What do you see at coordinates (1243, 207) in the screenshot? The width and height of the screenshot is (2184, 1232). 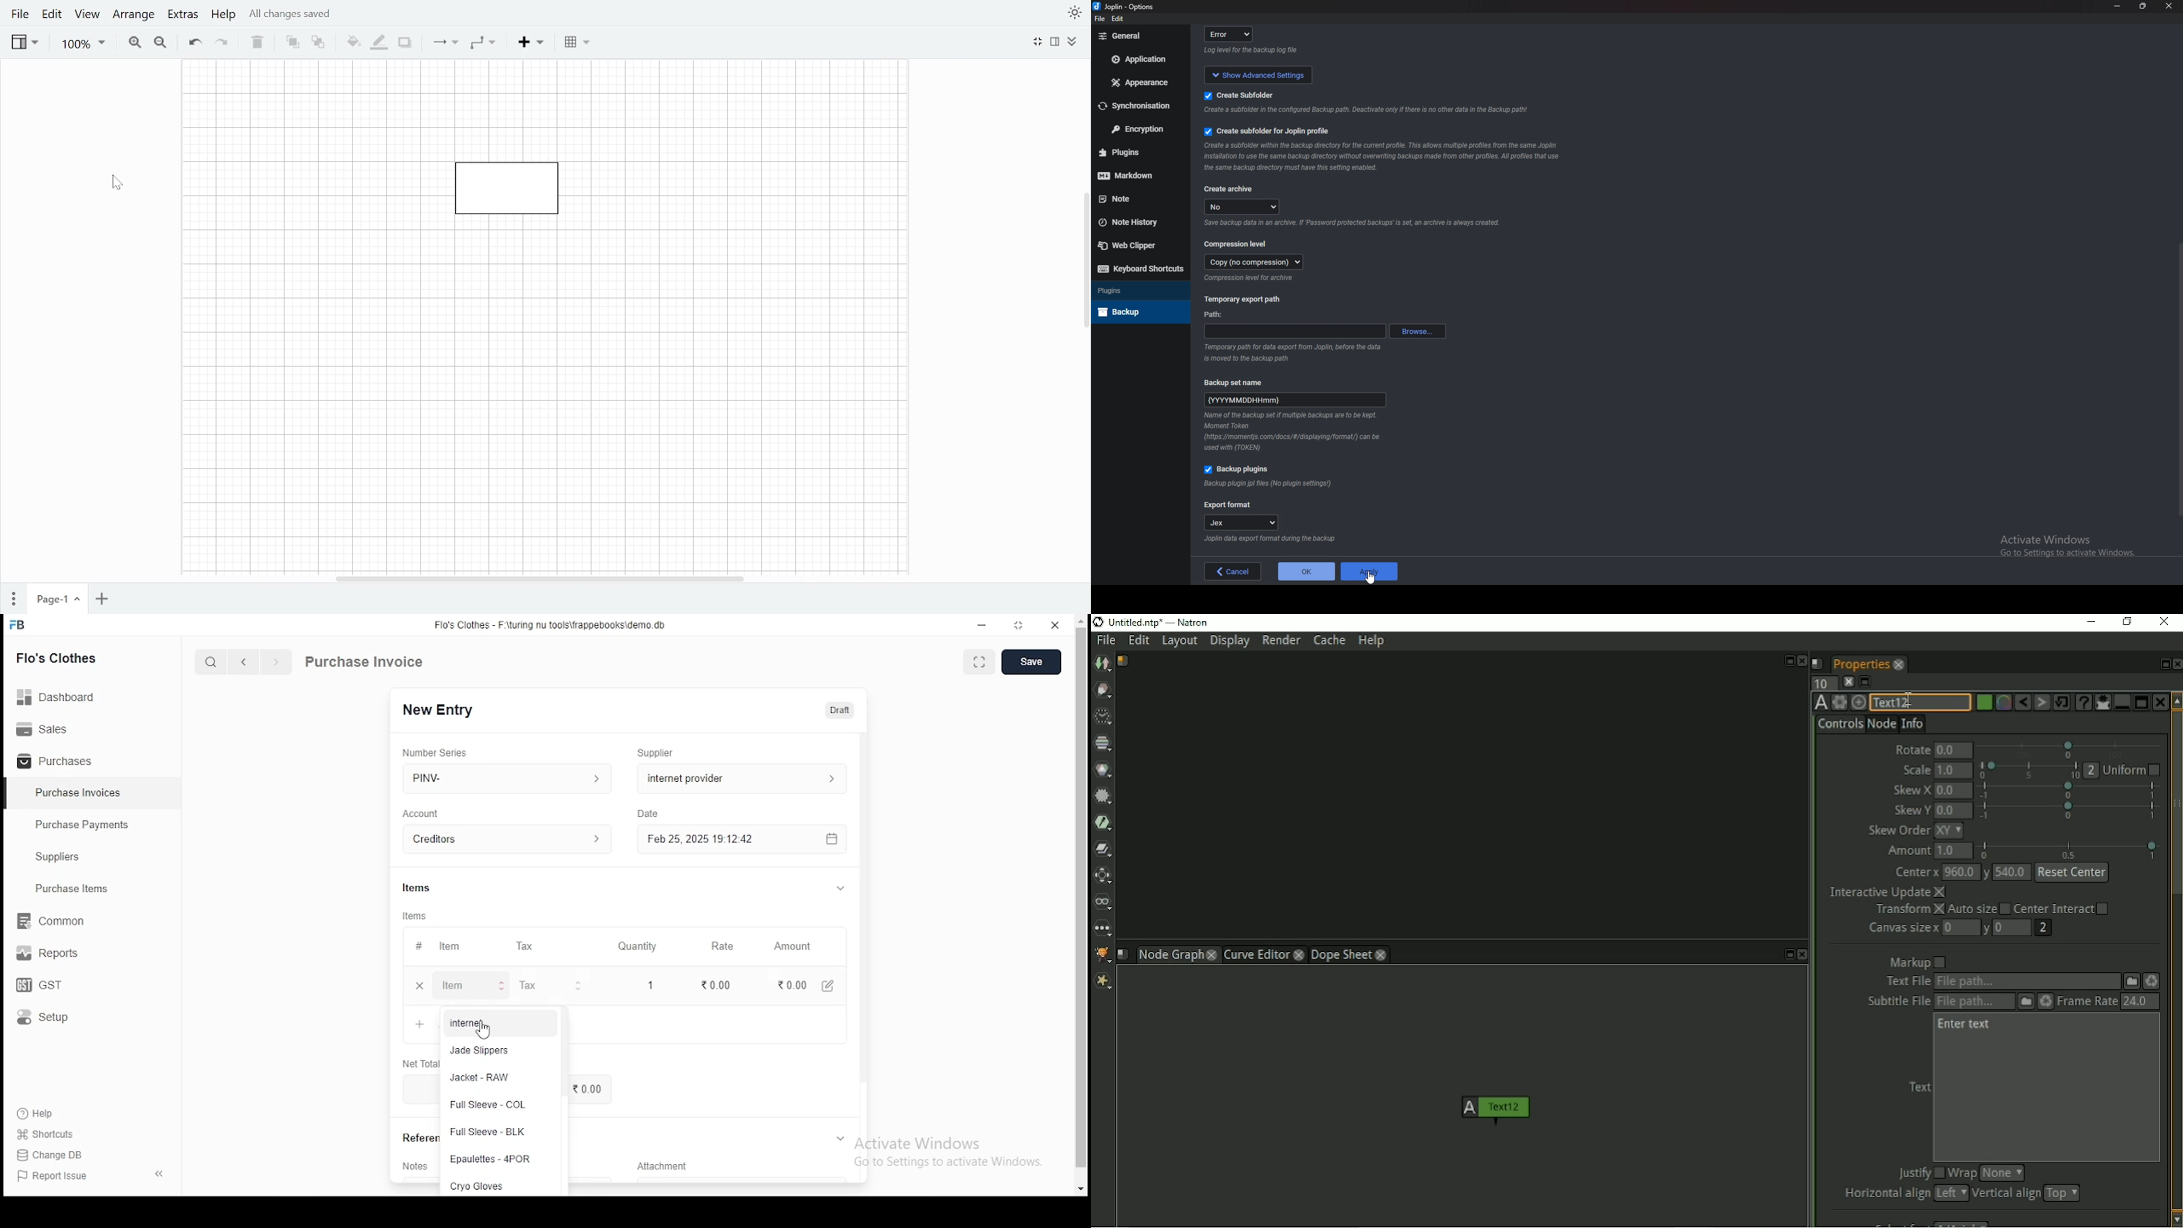 I see `no` at bounding box center [1243, 207].